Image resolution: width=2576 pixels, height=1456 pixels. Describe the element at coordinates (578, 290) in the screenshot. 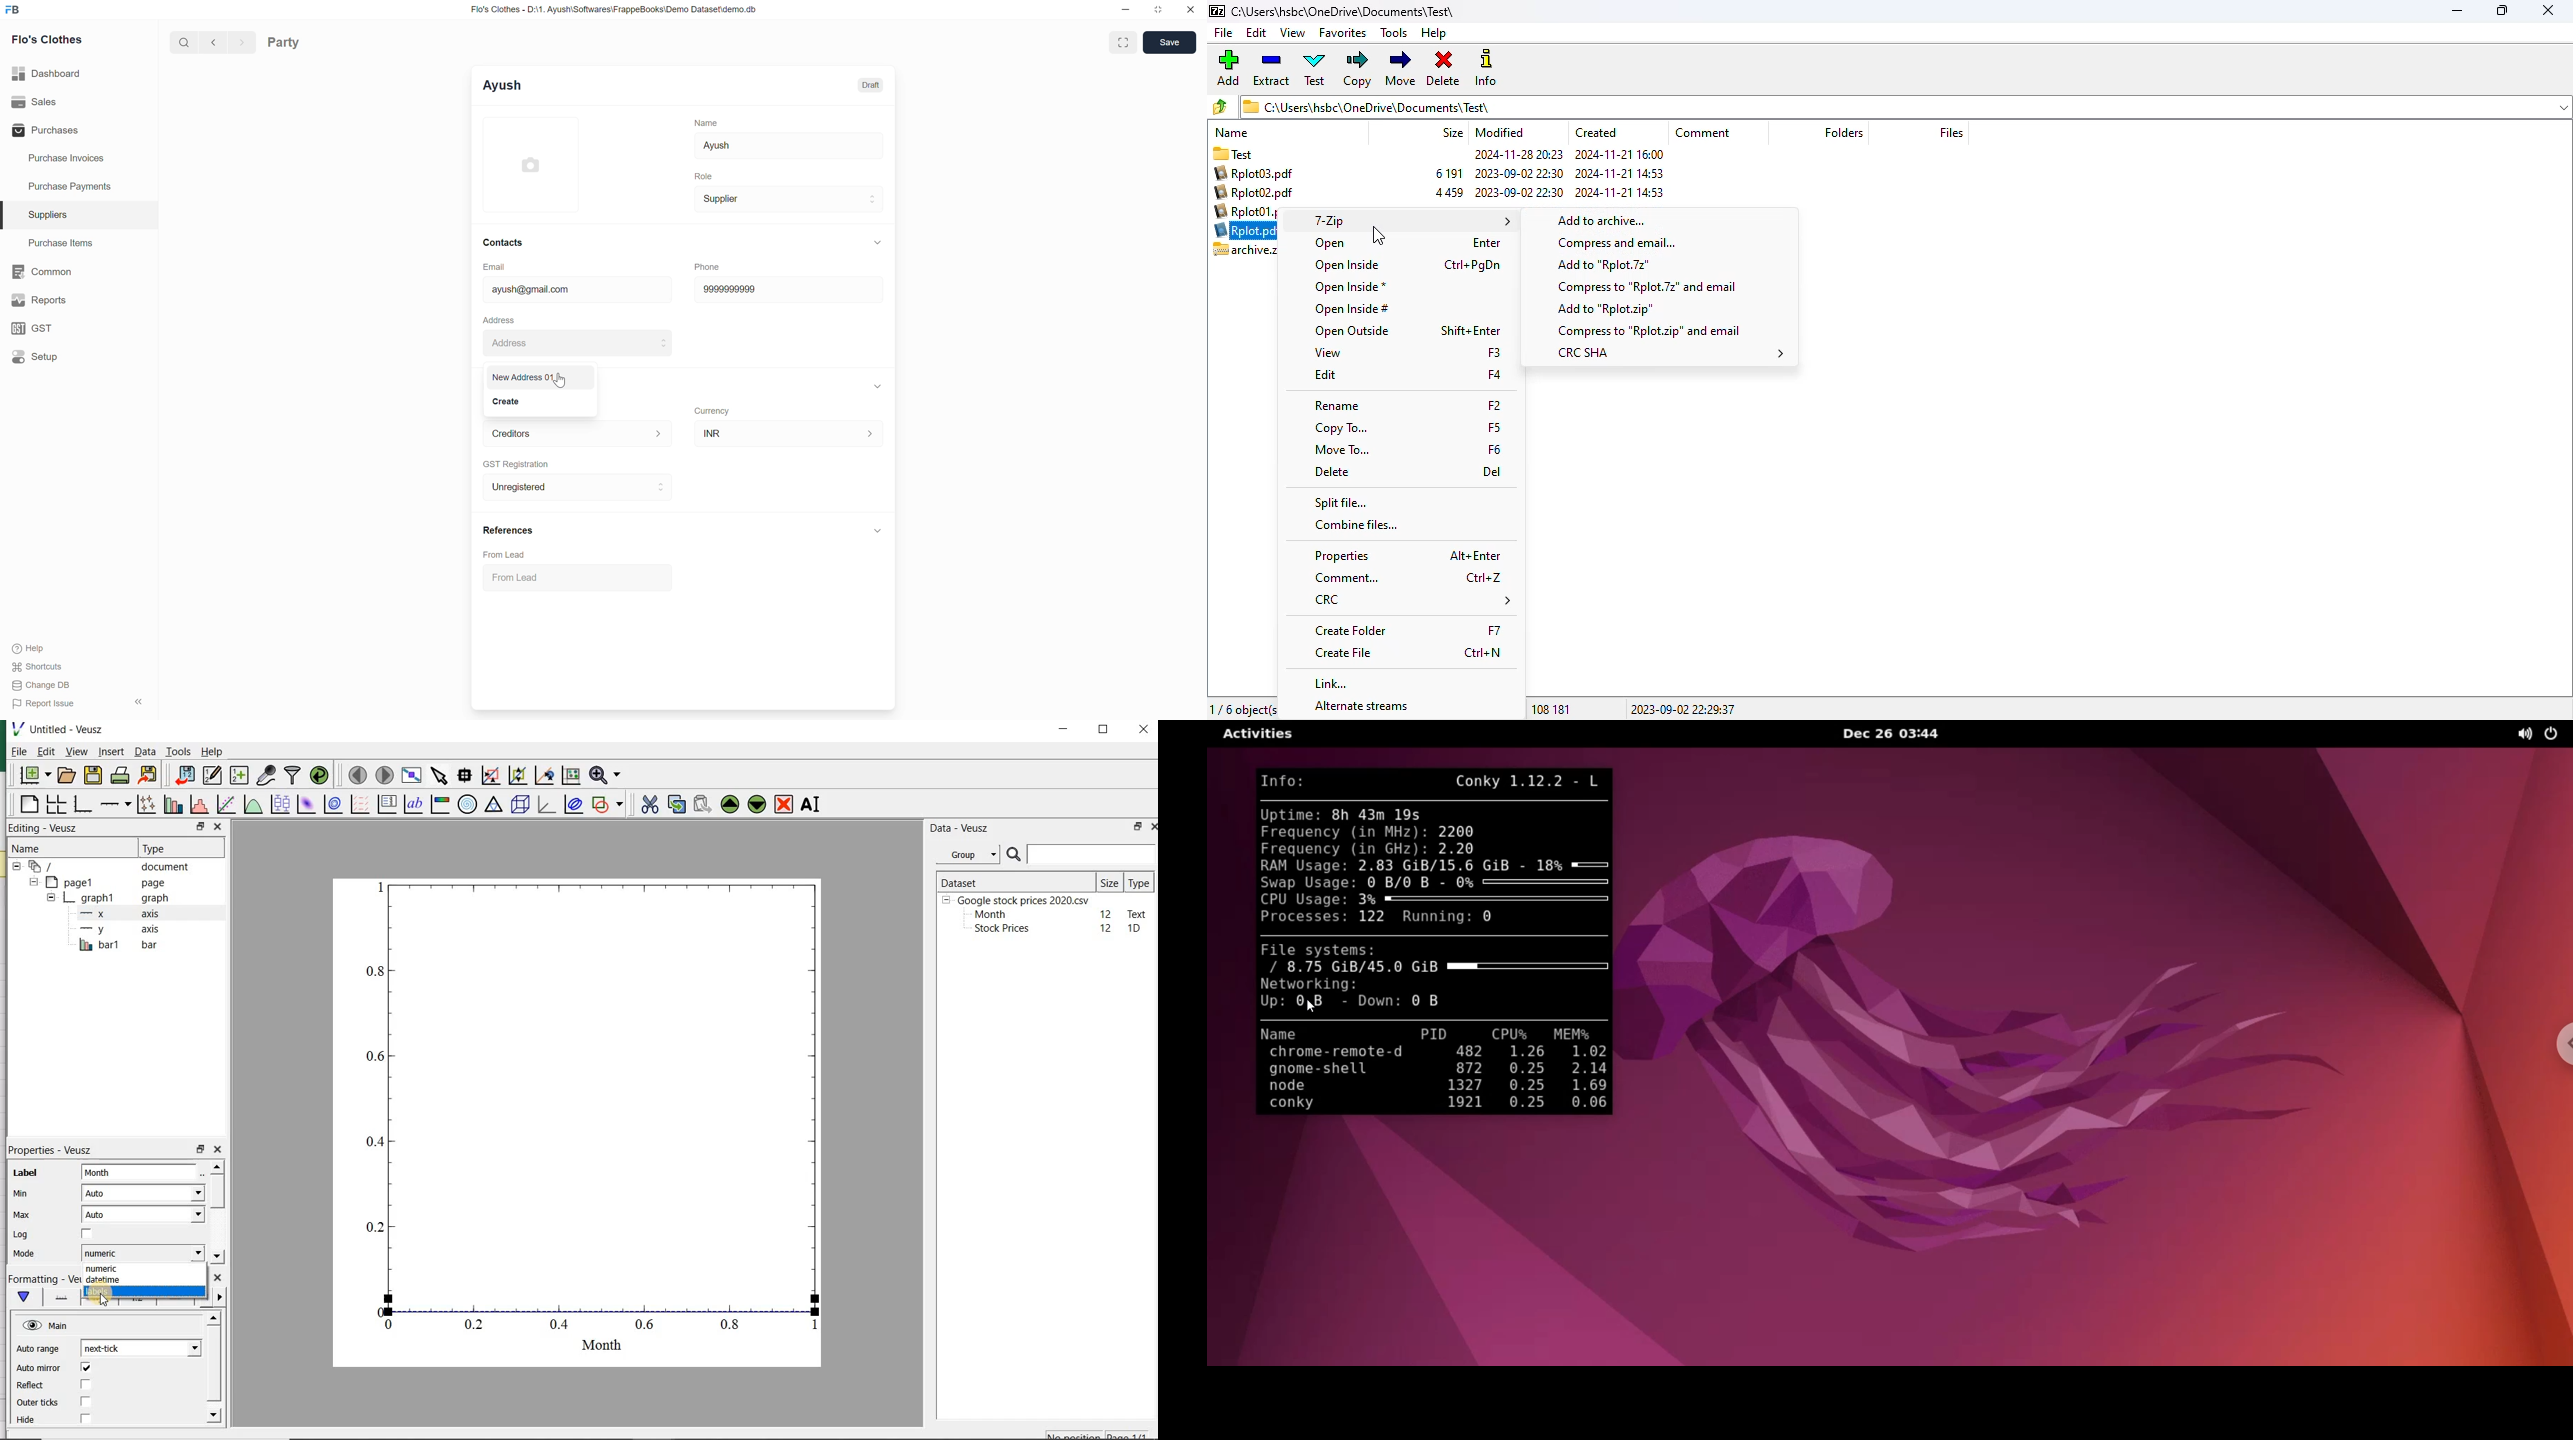

I see `ayush@gmail.com` at that location.